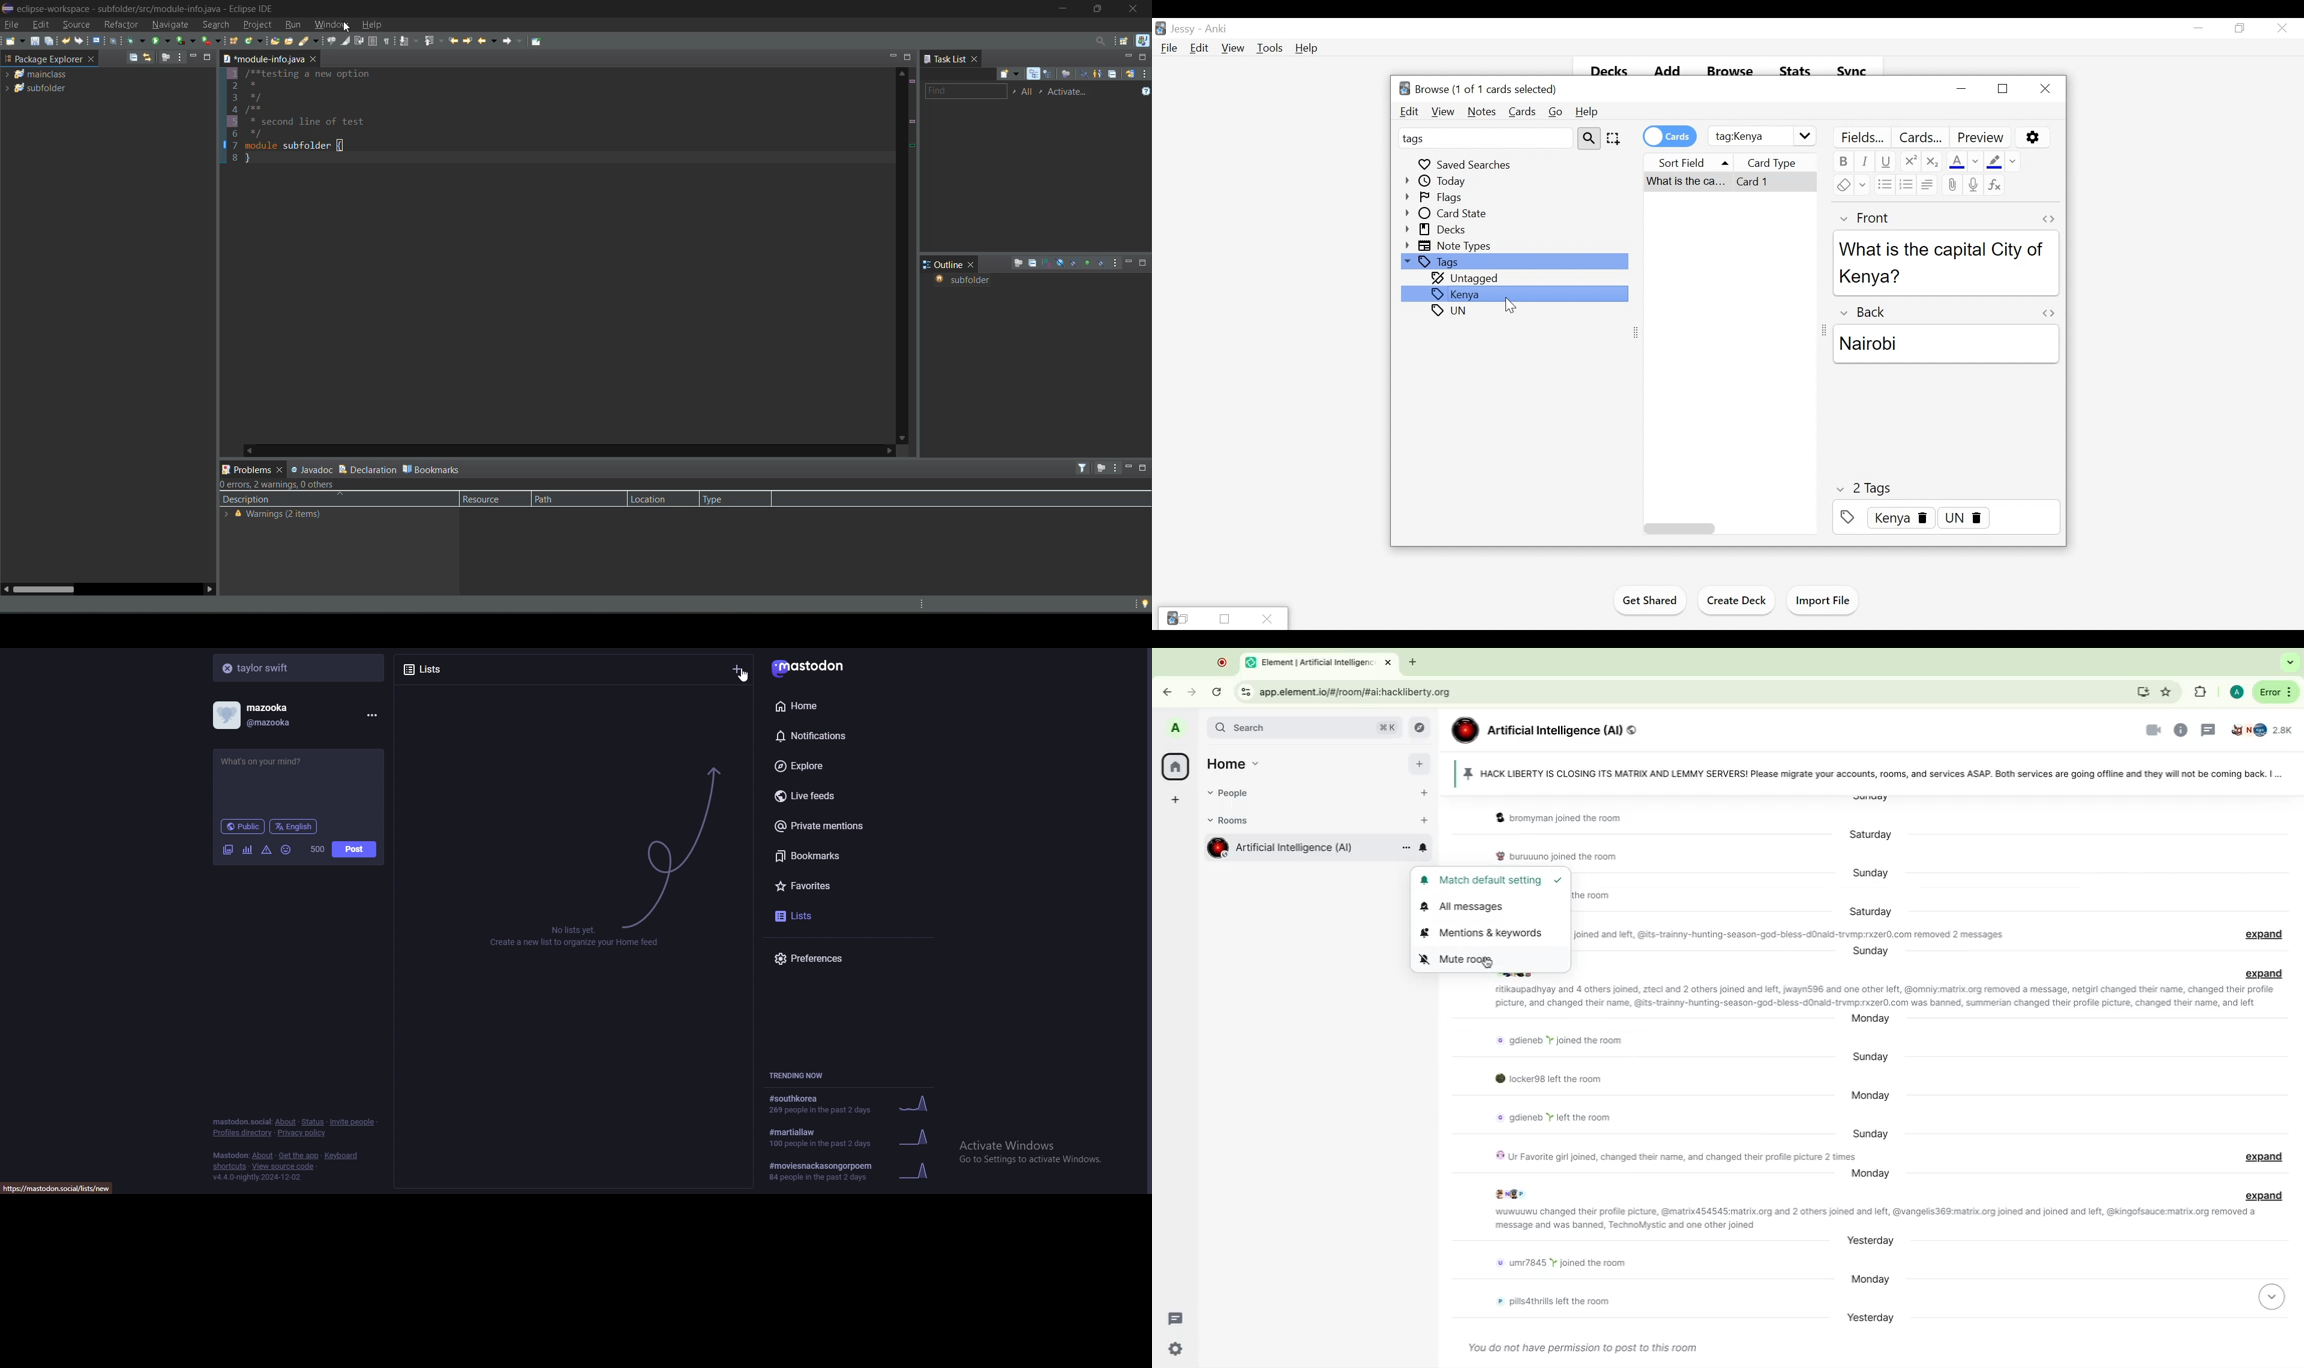  Describe the element at coordinates (1875, 1241) in the screenshot. I see `Day` at that location.